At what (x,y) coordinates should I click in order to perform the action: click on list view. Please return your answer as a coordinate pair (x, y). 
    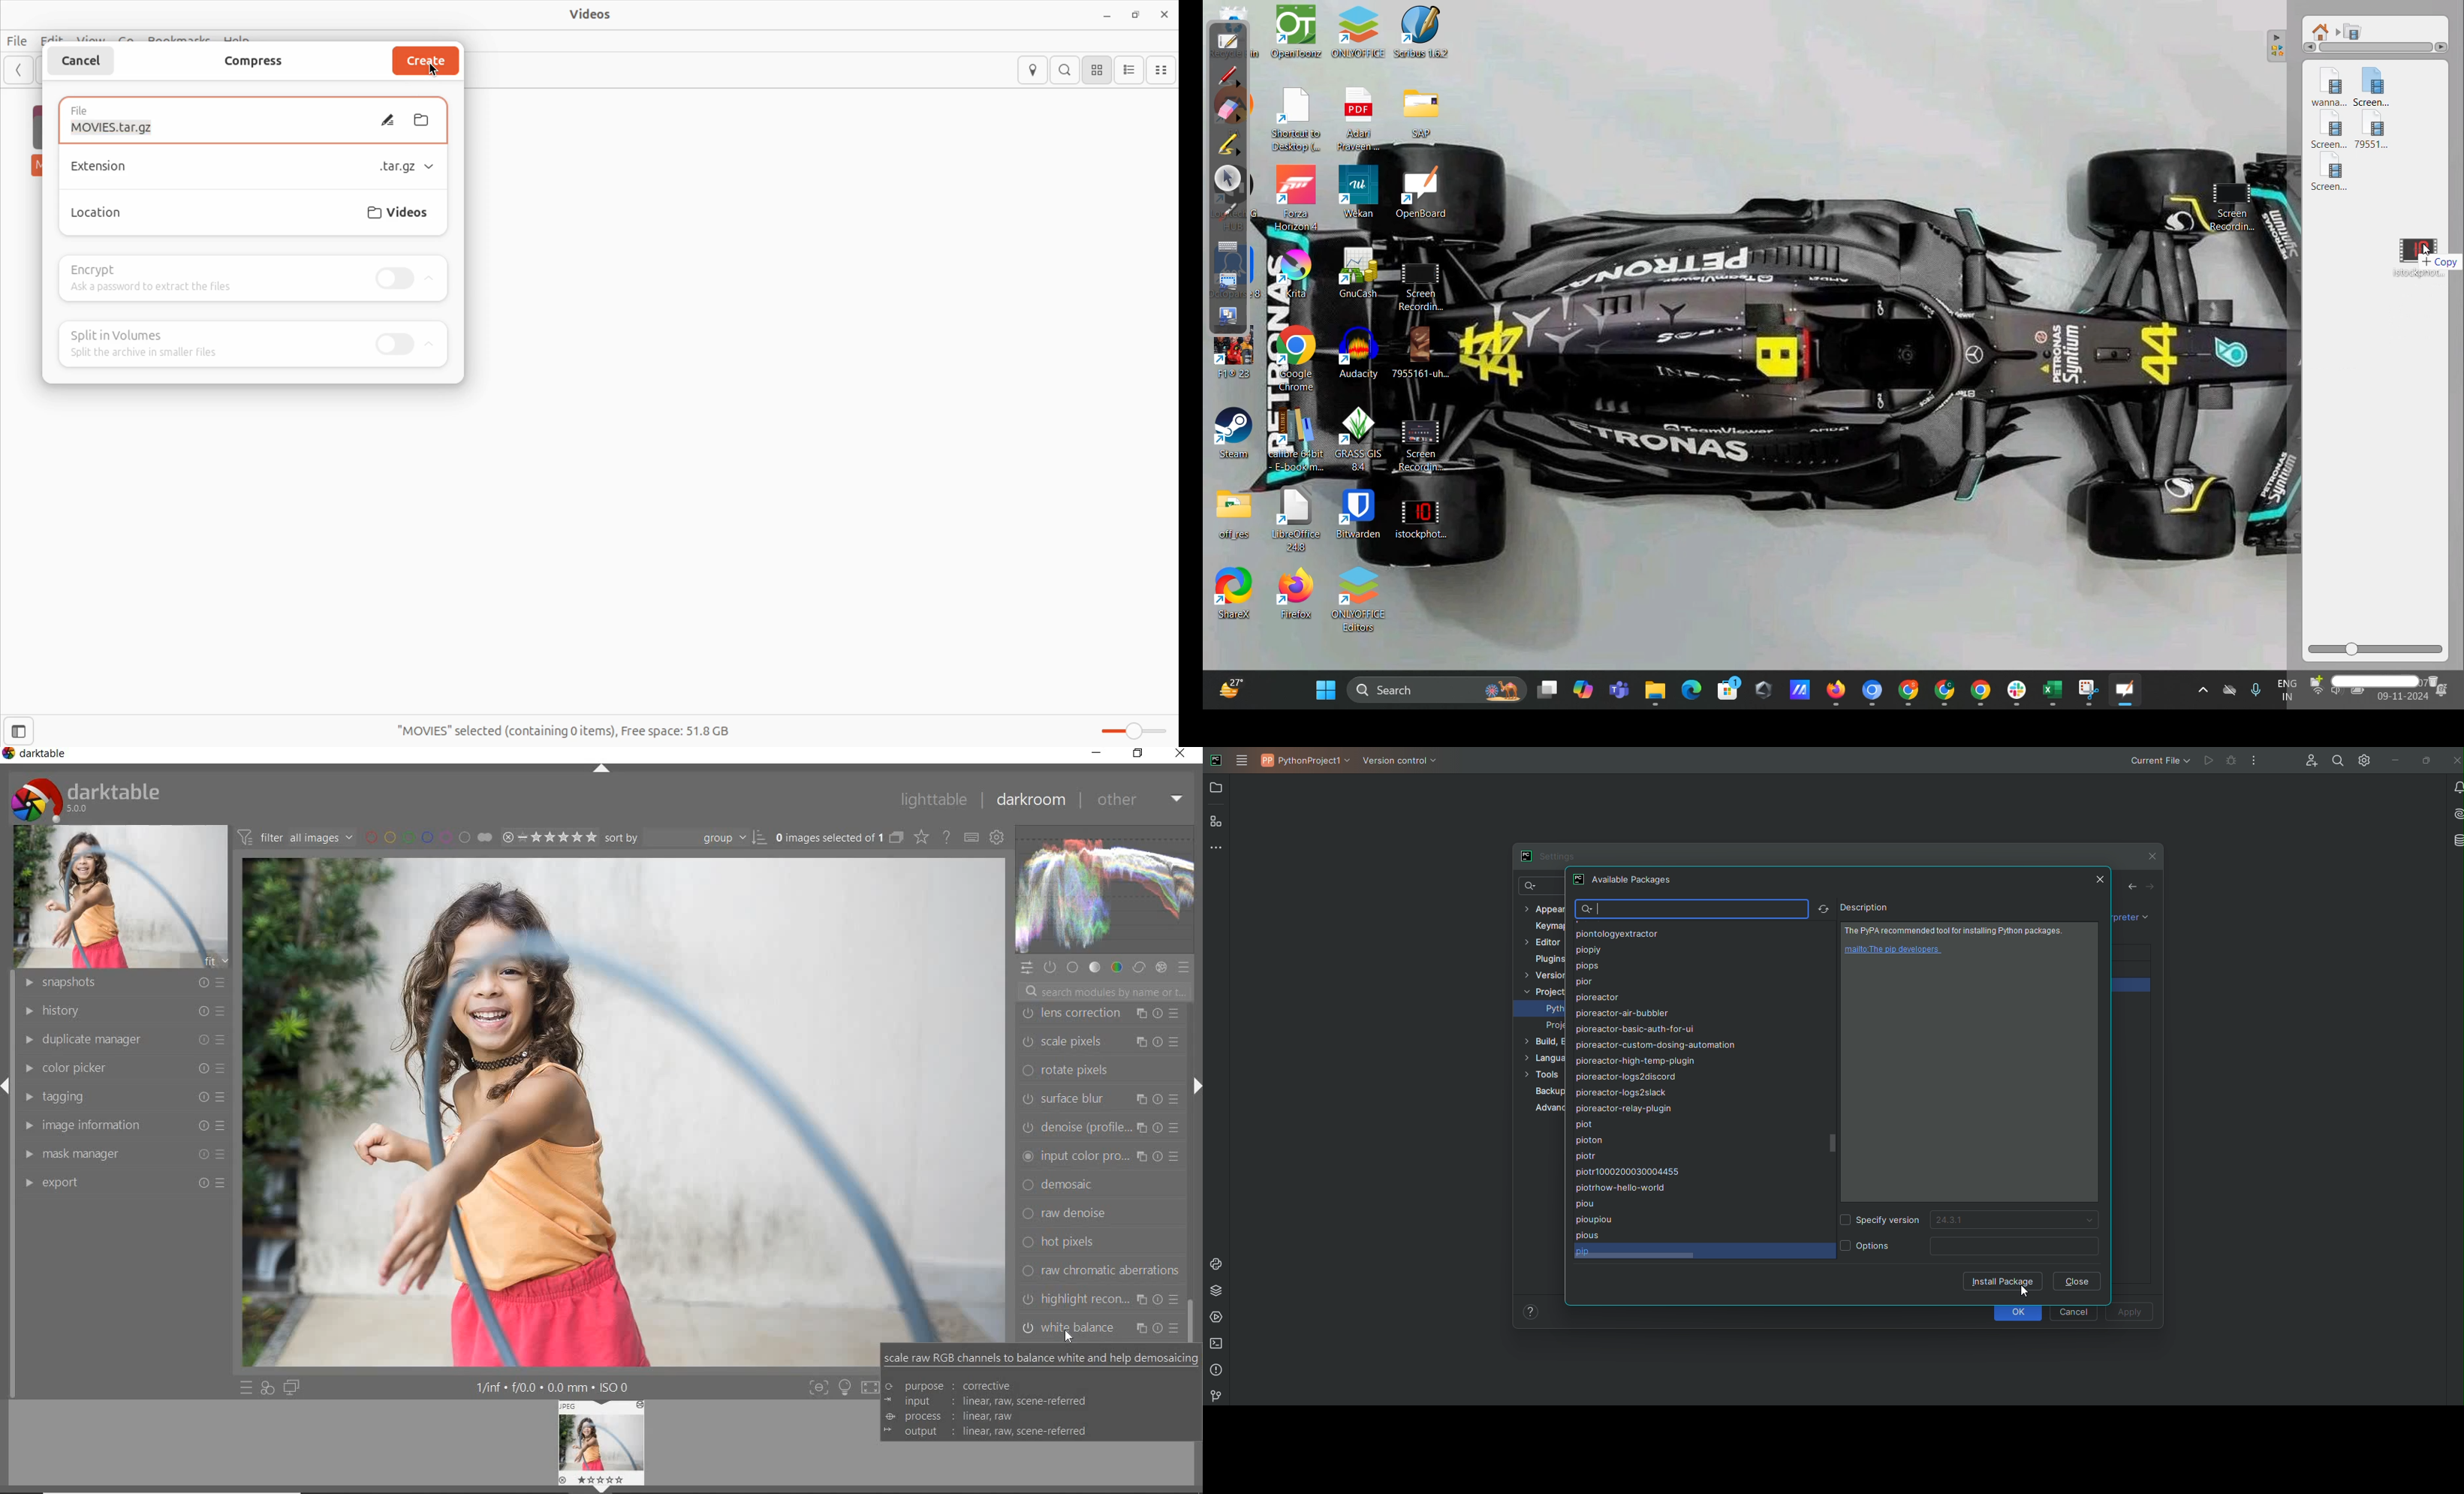
    Looking at the image, I should click on (1130, 70).